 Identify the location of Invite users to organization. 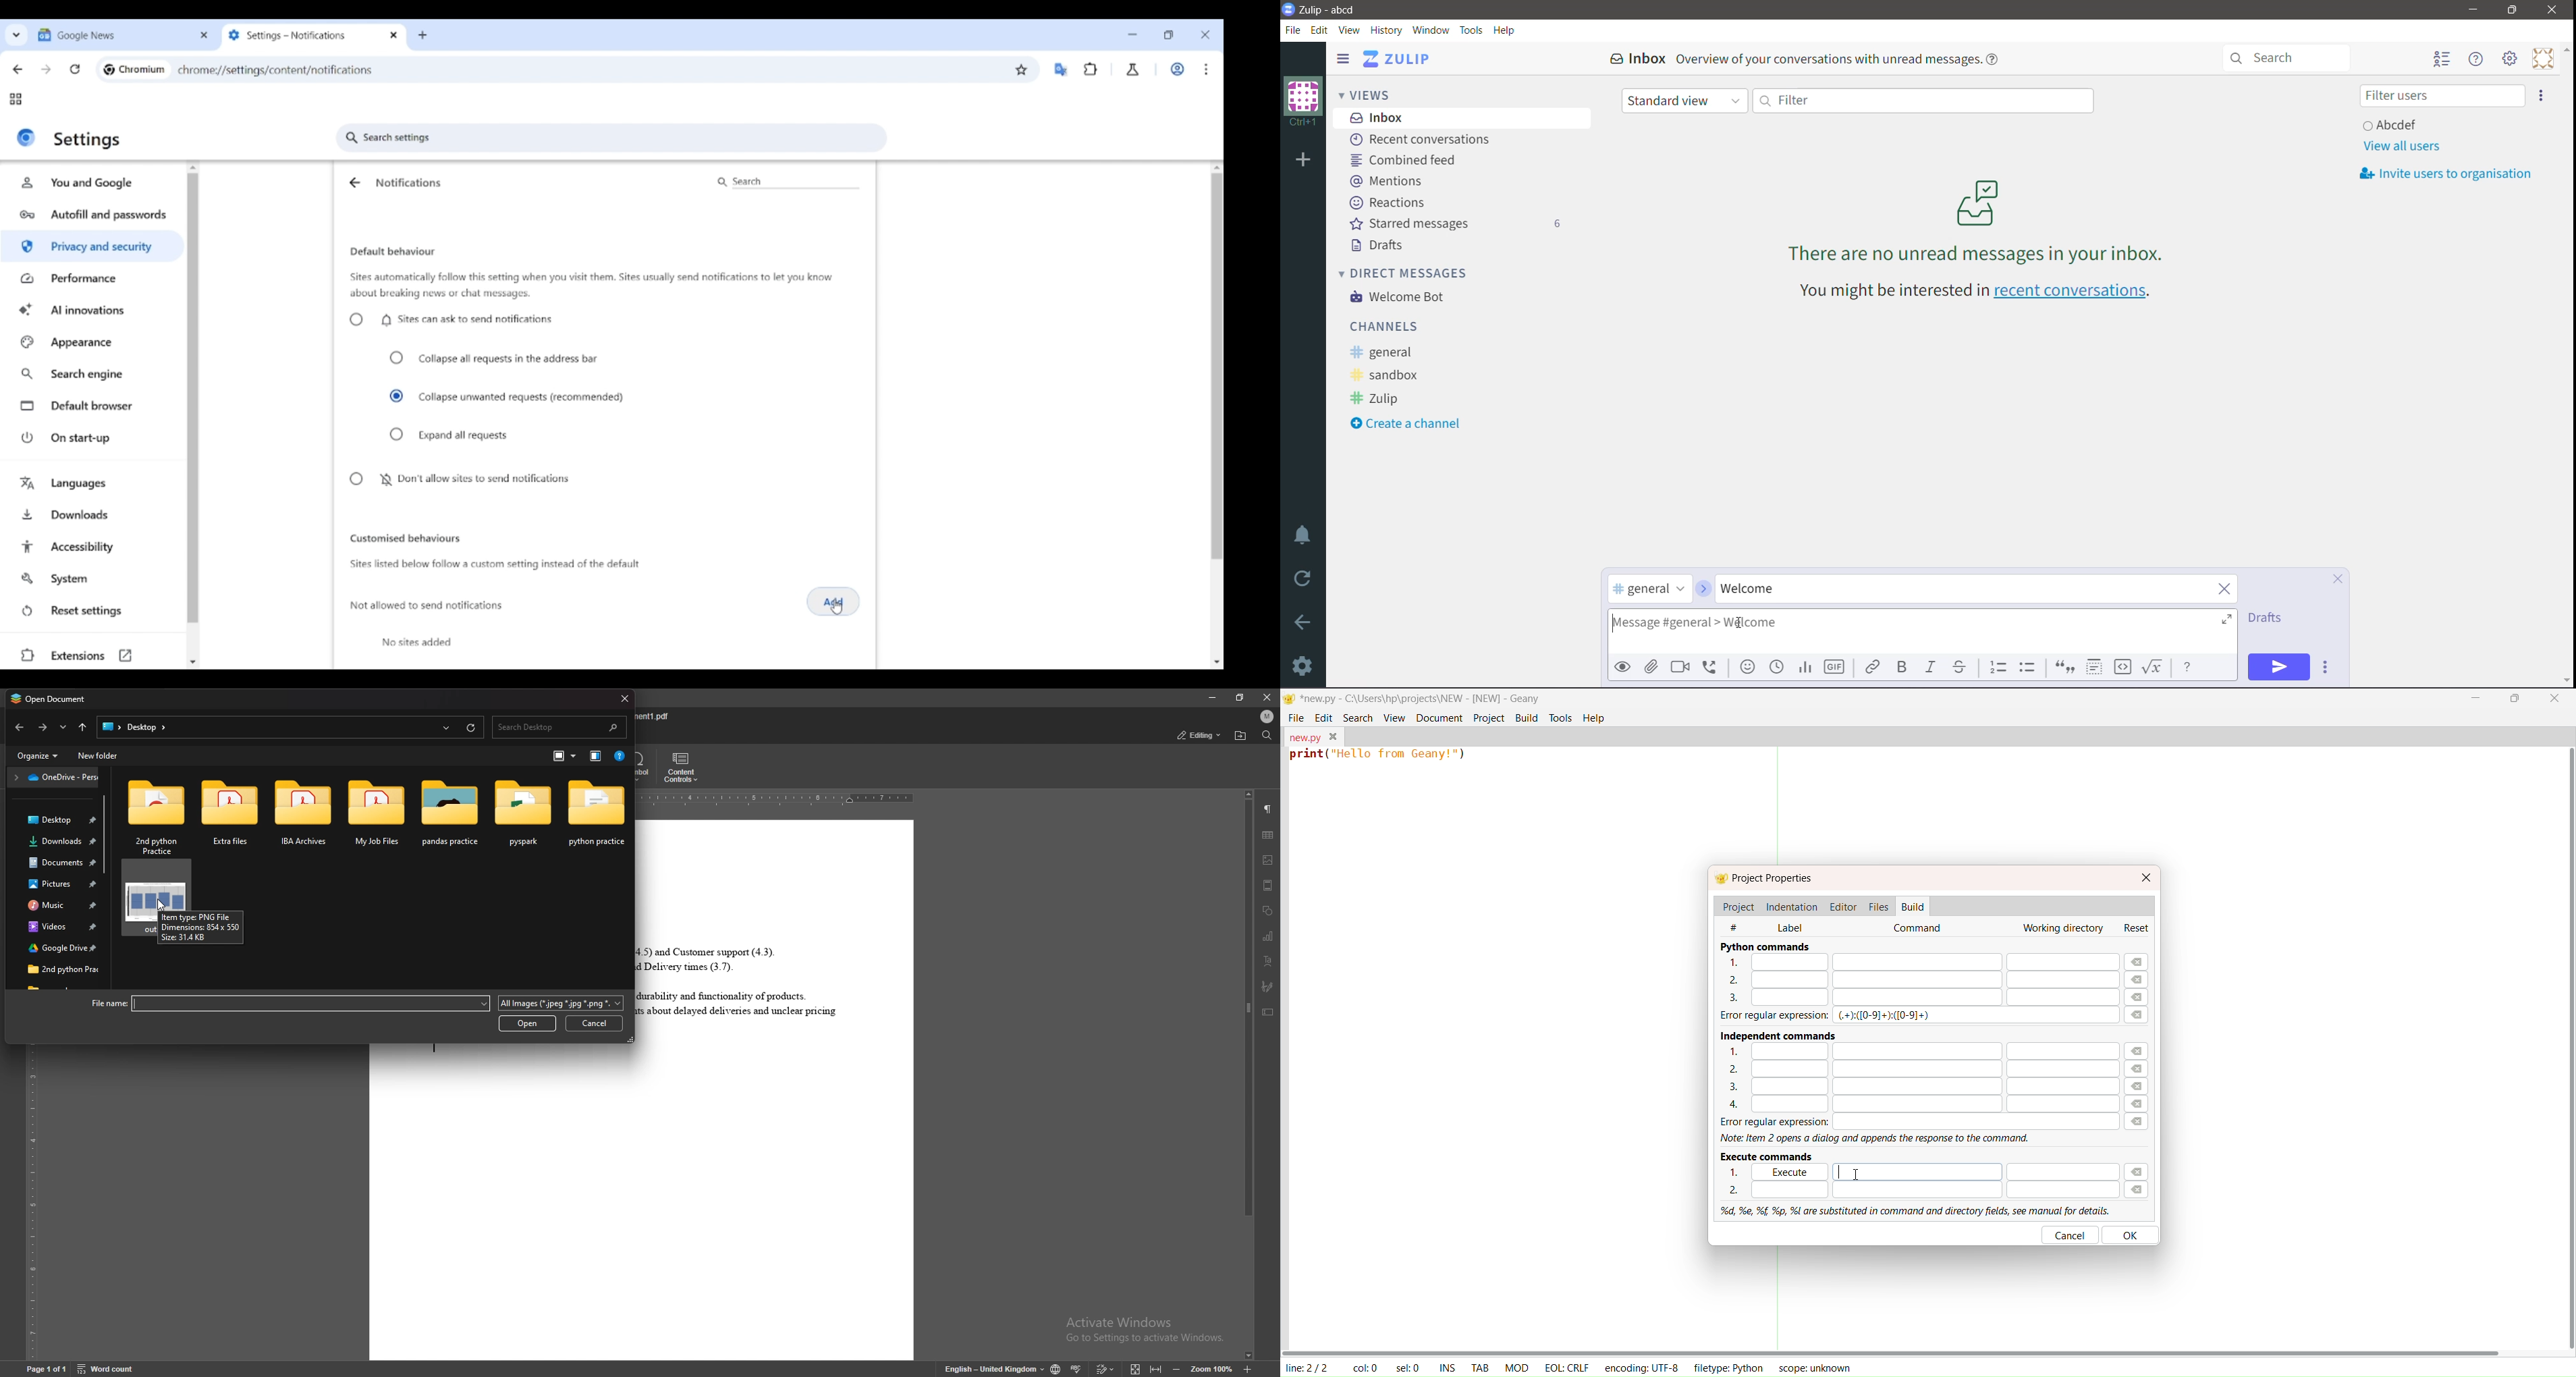
(2542, 96).